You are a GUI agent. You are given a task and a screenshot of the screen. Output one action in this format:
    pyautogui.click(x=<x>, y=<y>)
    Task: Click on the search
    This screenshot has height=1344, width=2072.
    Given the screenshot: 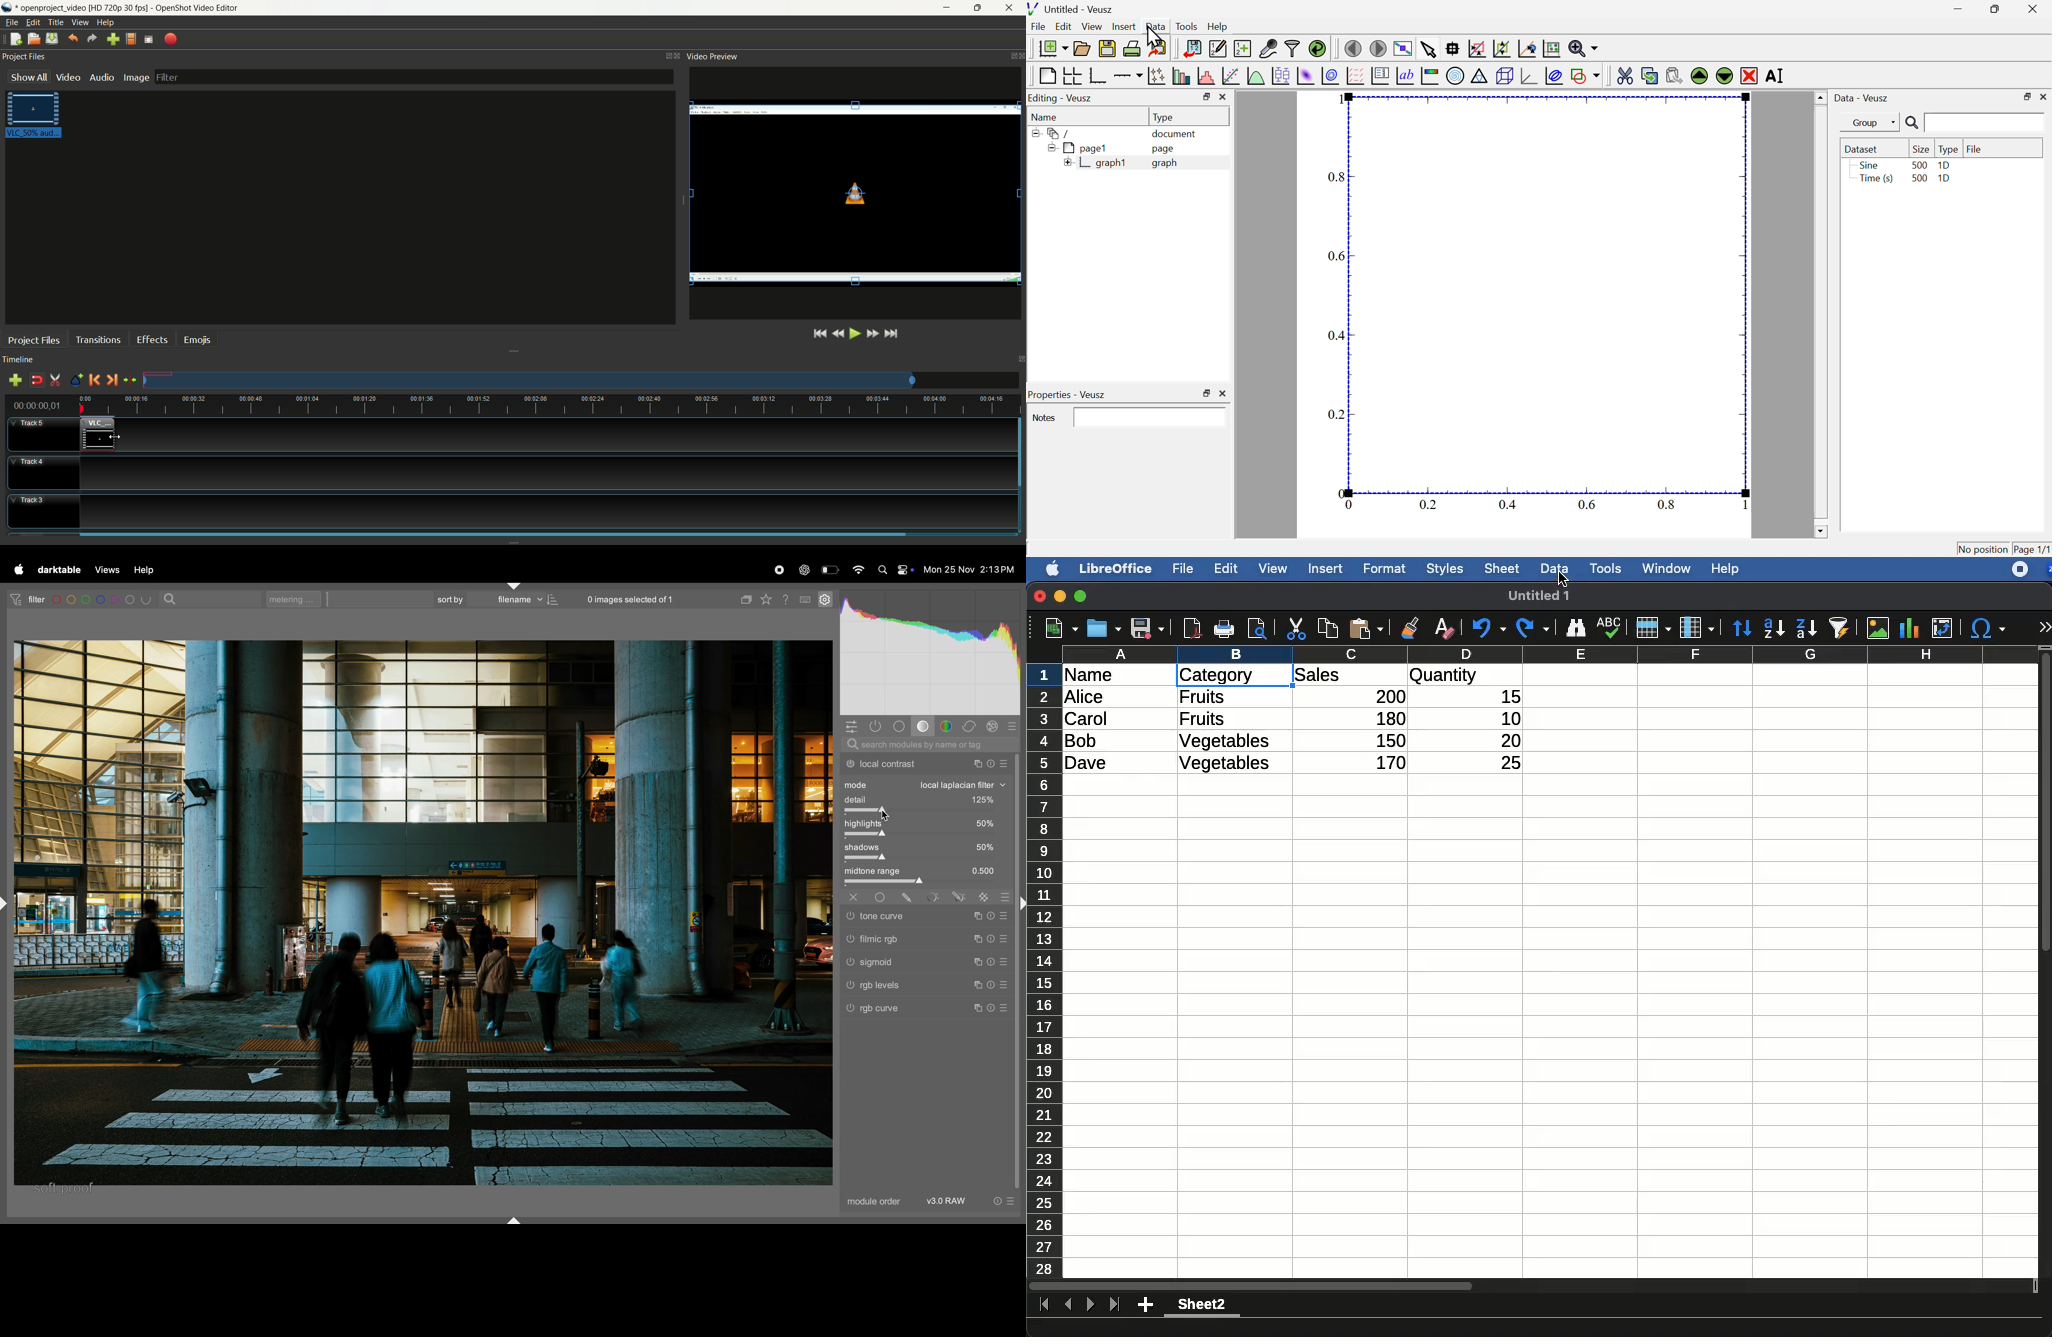 What is the action you would take?
    pyautogui.click(x=925, y=746)
    